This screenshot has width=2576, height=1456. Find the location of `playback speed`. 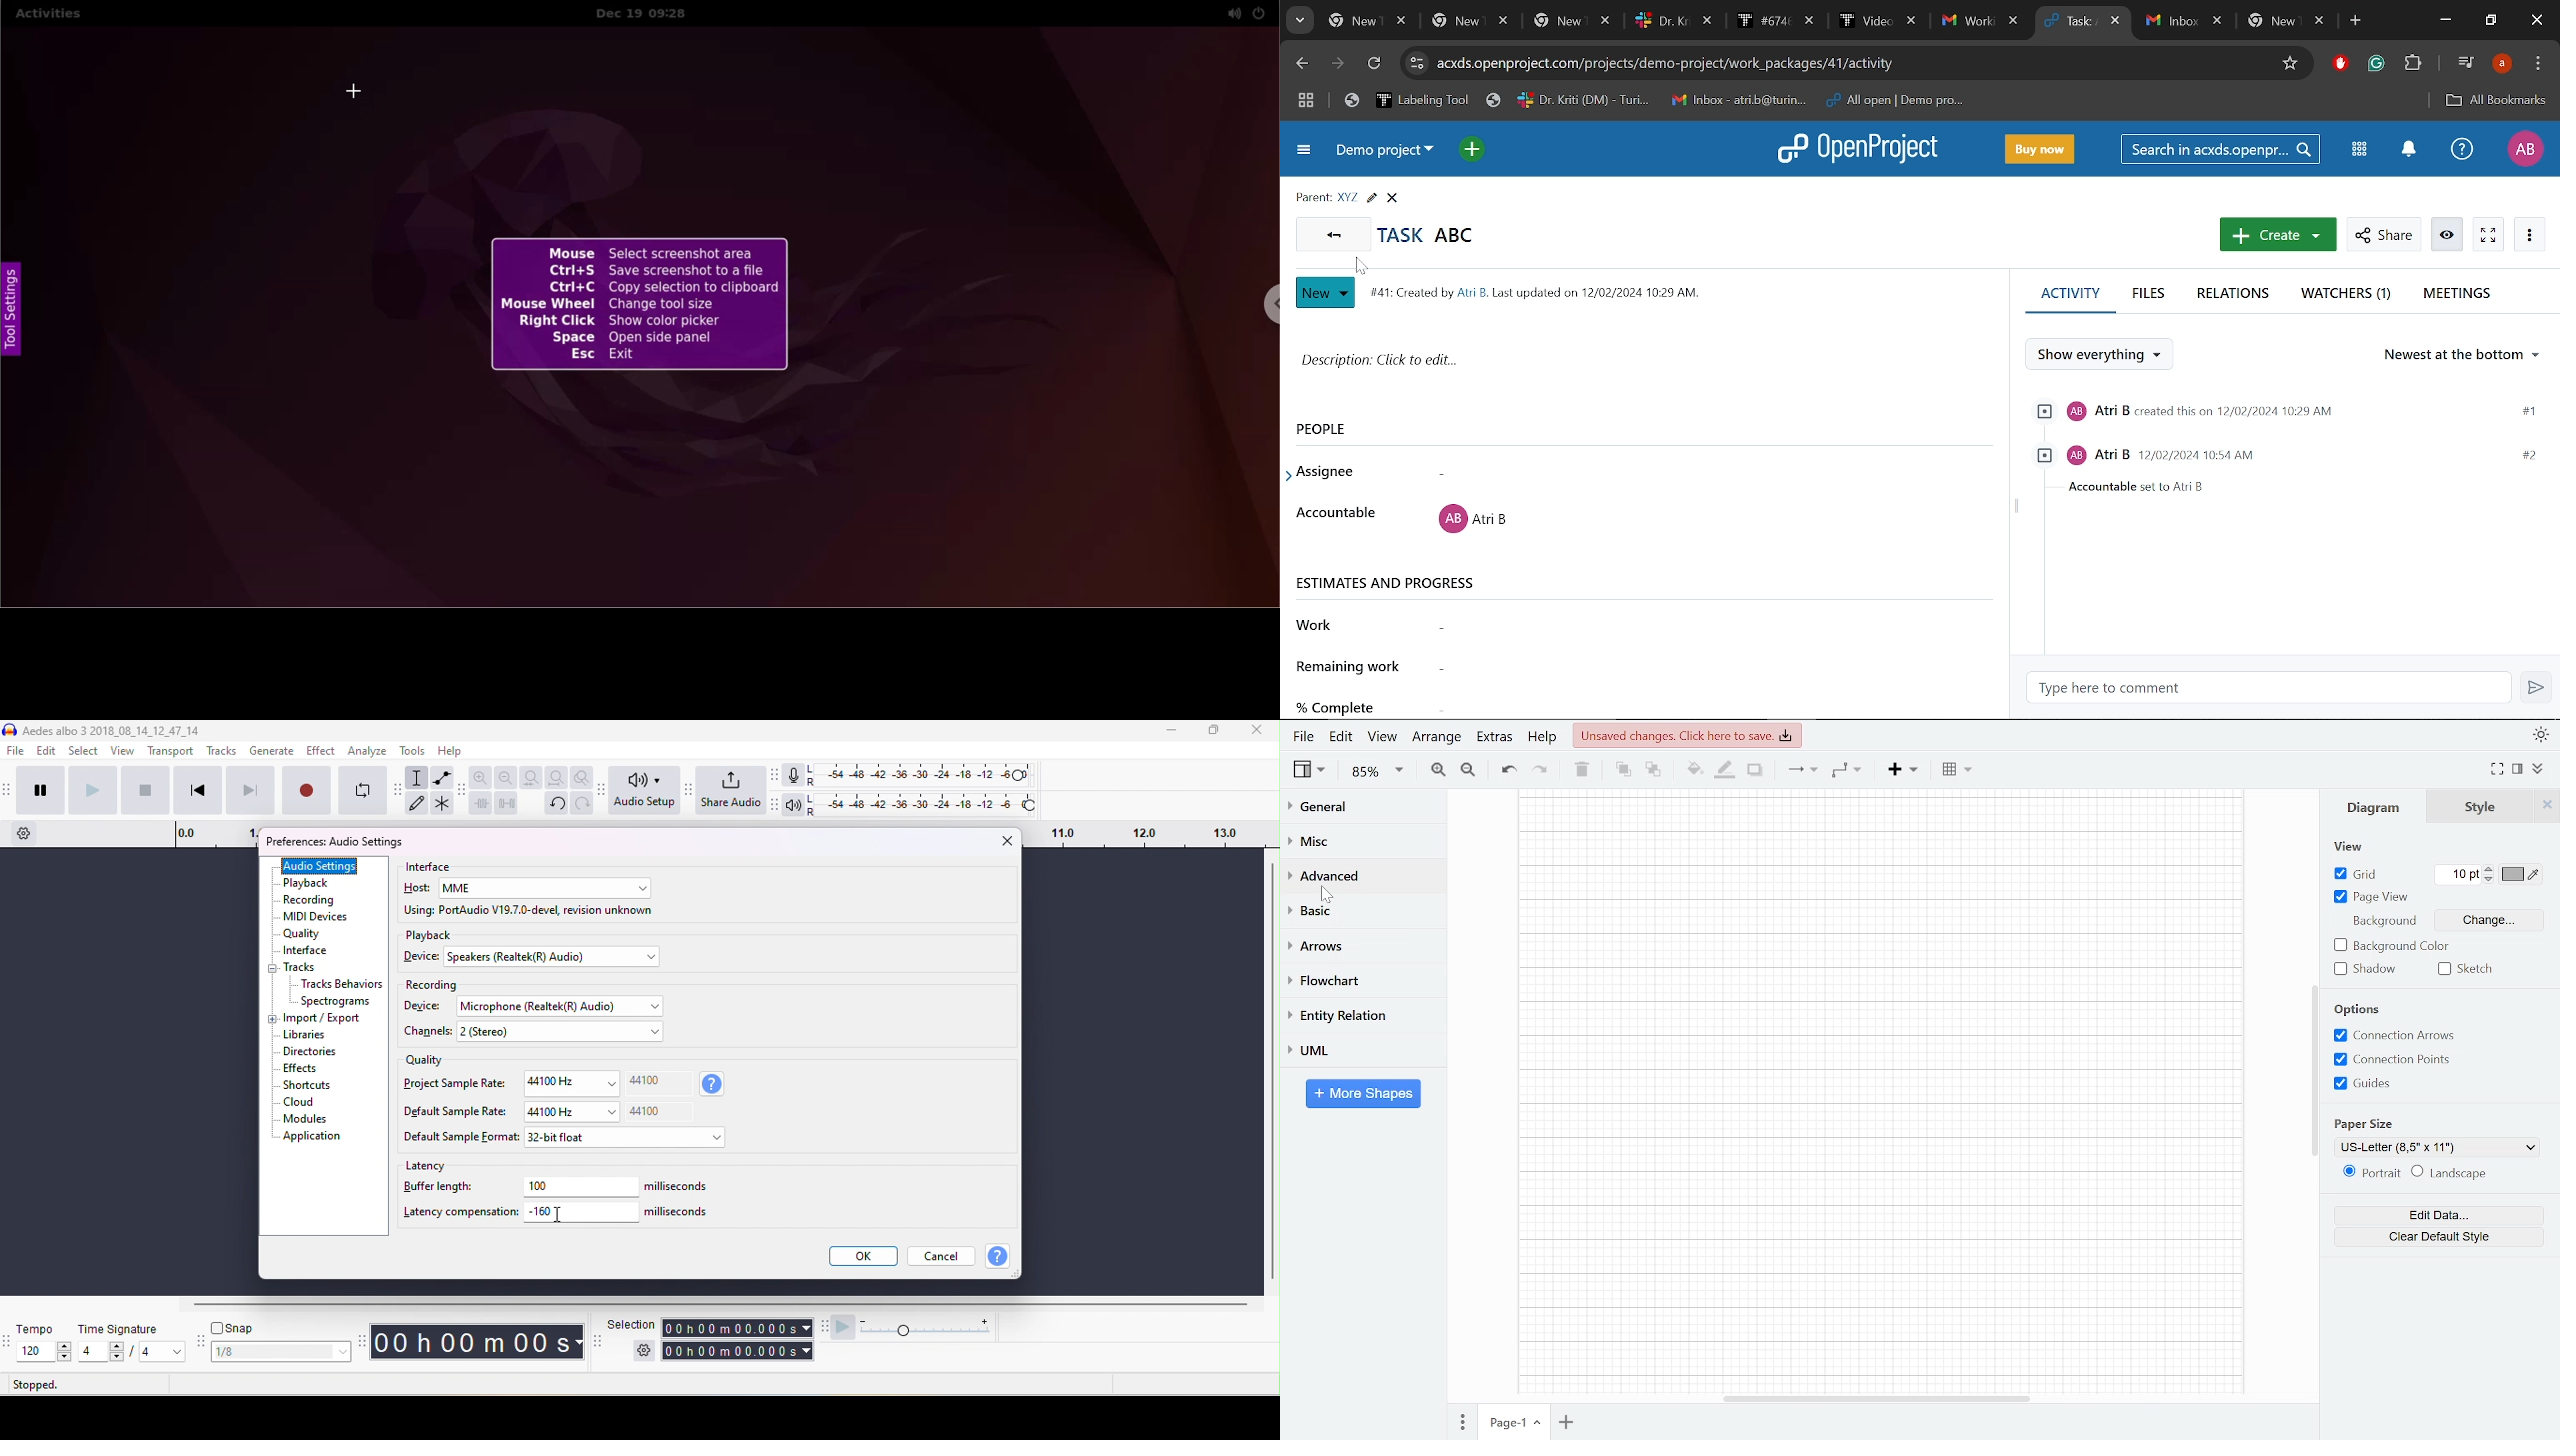

playback speed is located at coordinates (930, 1328).